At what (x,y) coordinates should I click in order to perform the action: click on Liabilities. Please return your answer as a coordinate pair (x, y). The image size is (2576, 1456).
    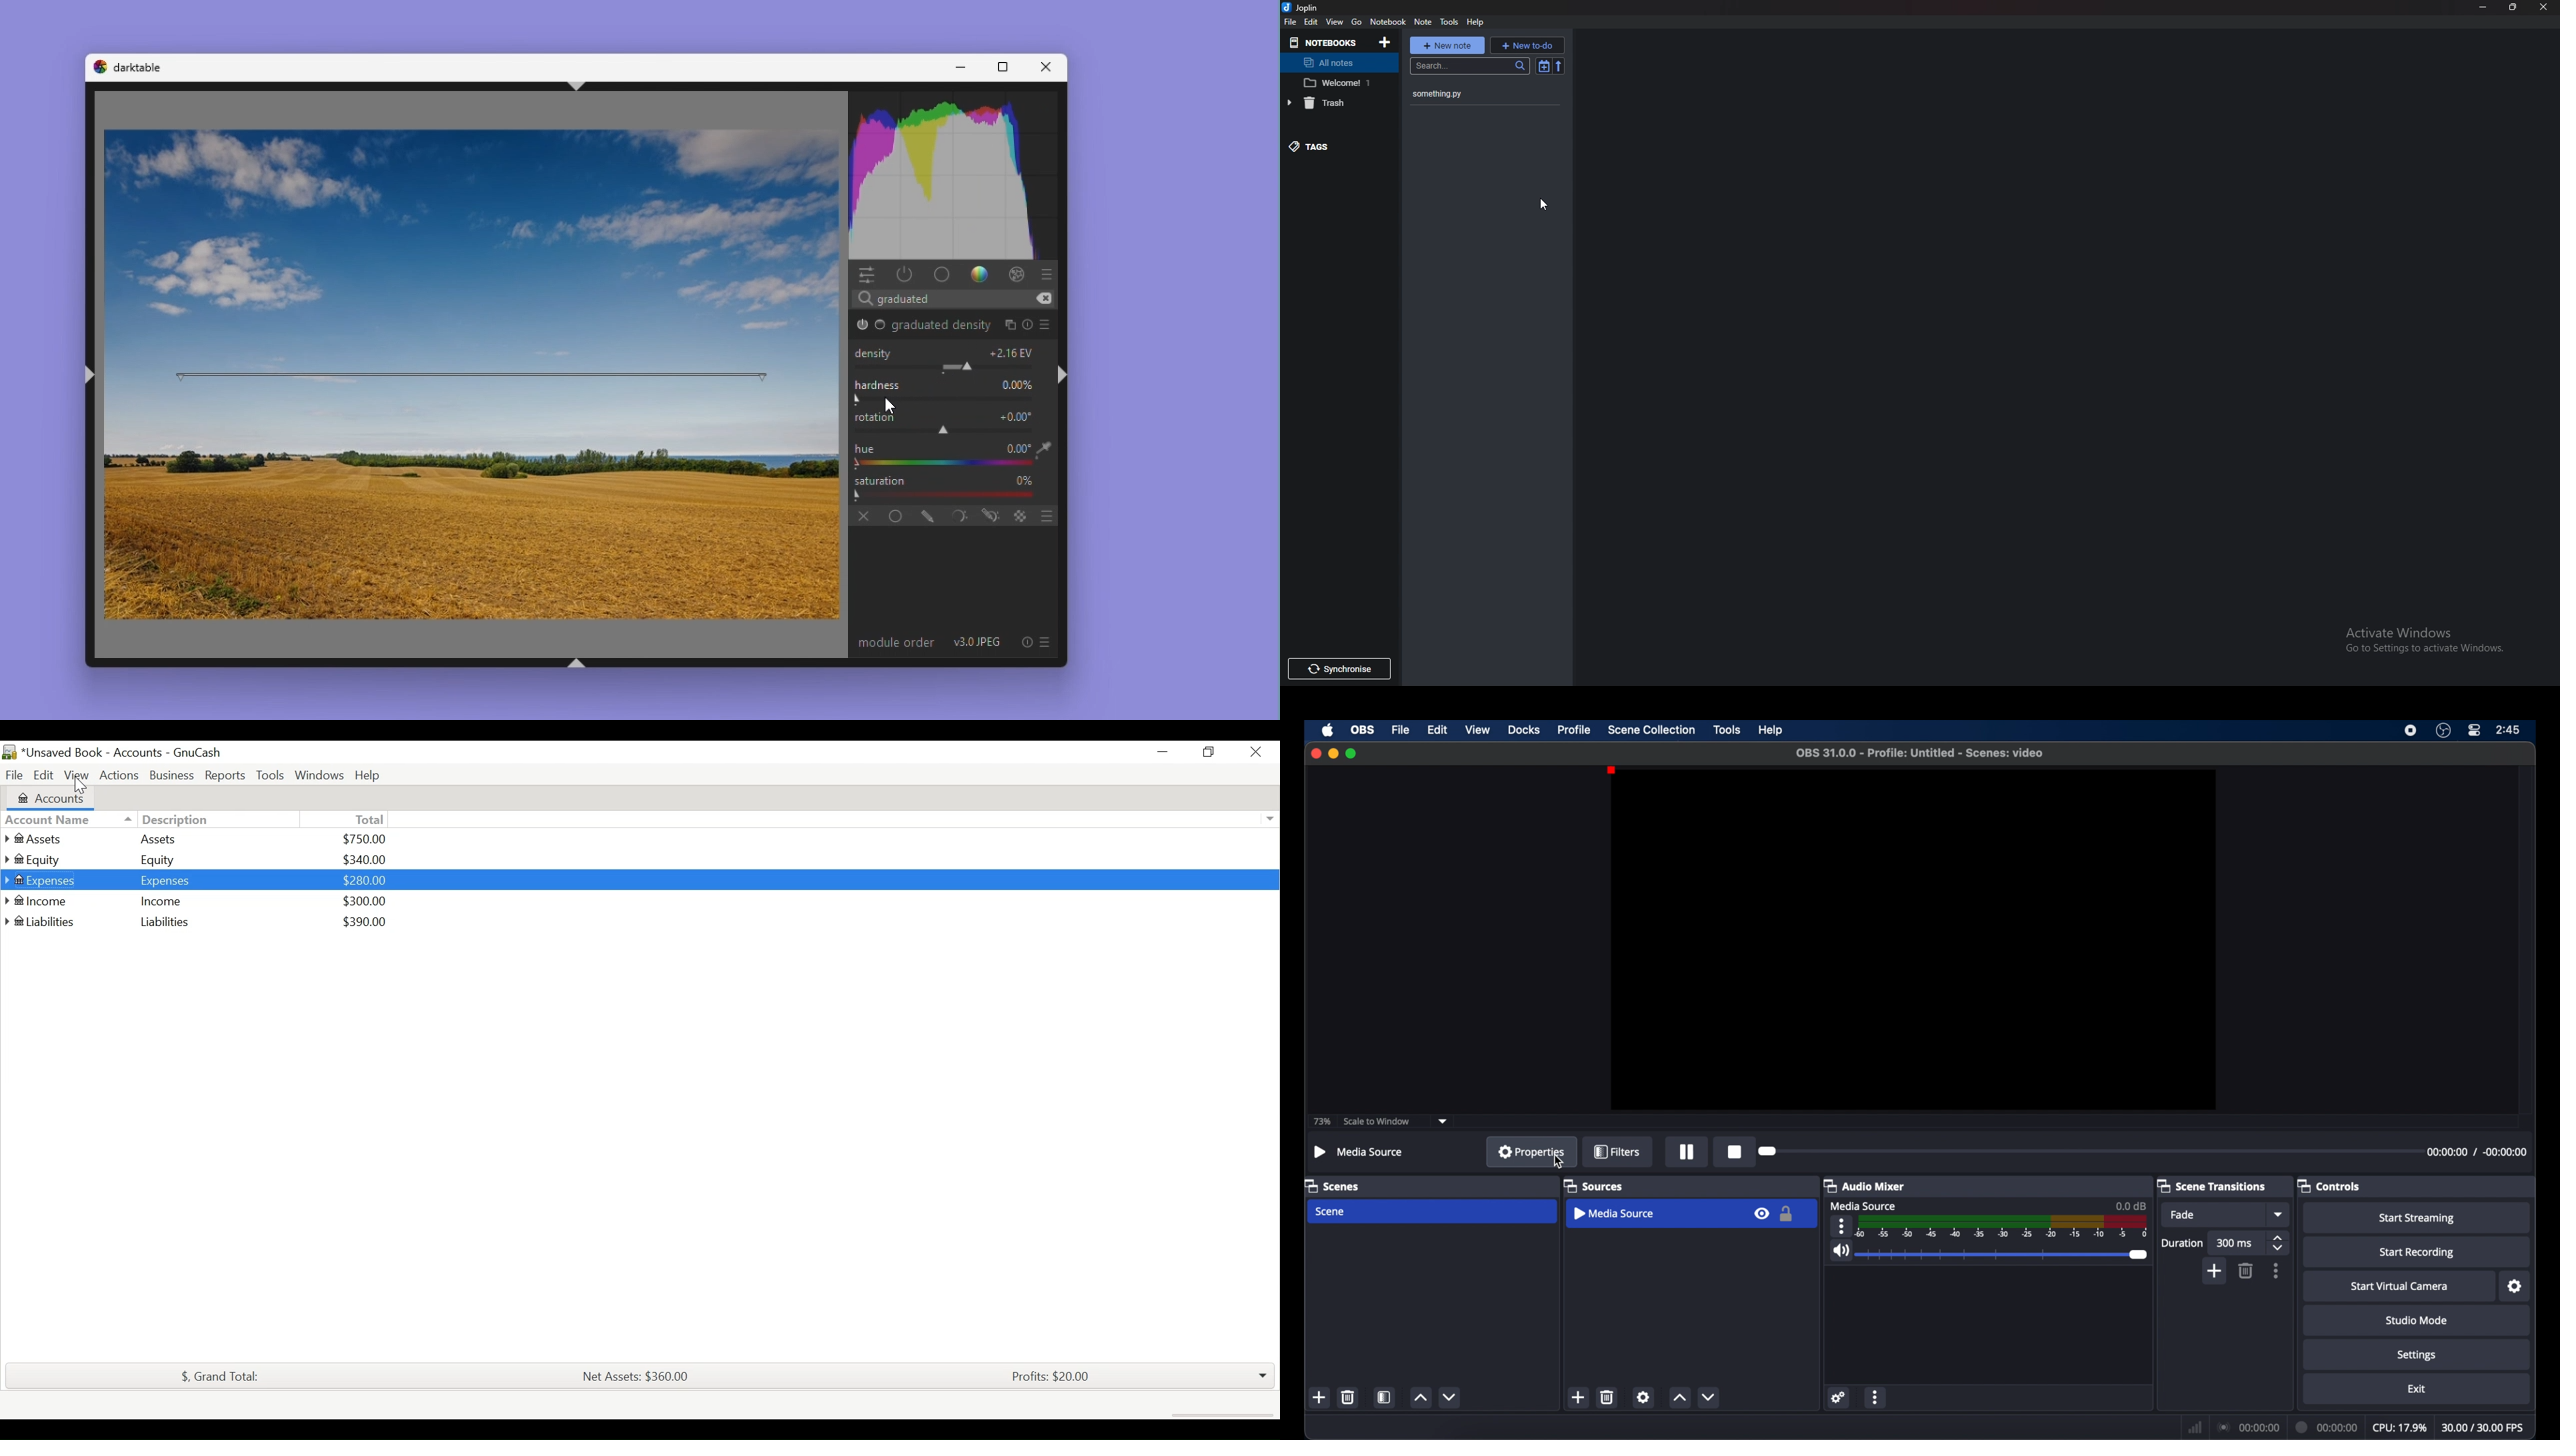
    Looking at the image, I should click on (161, 921).